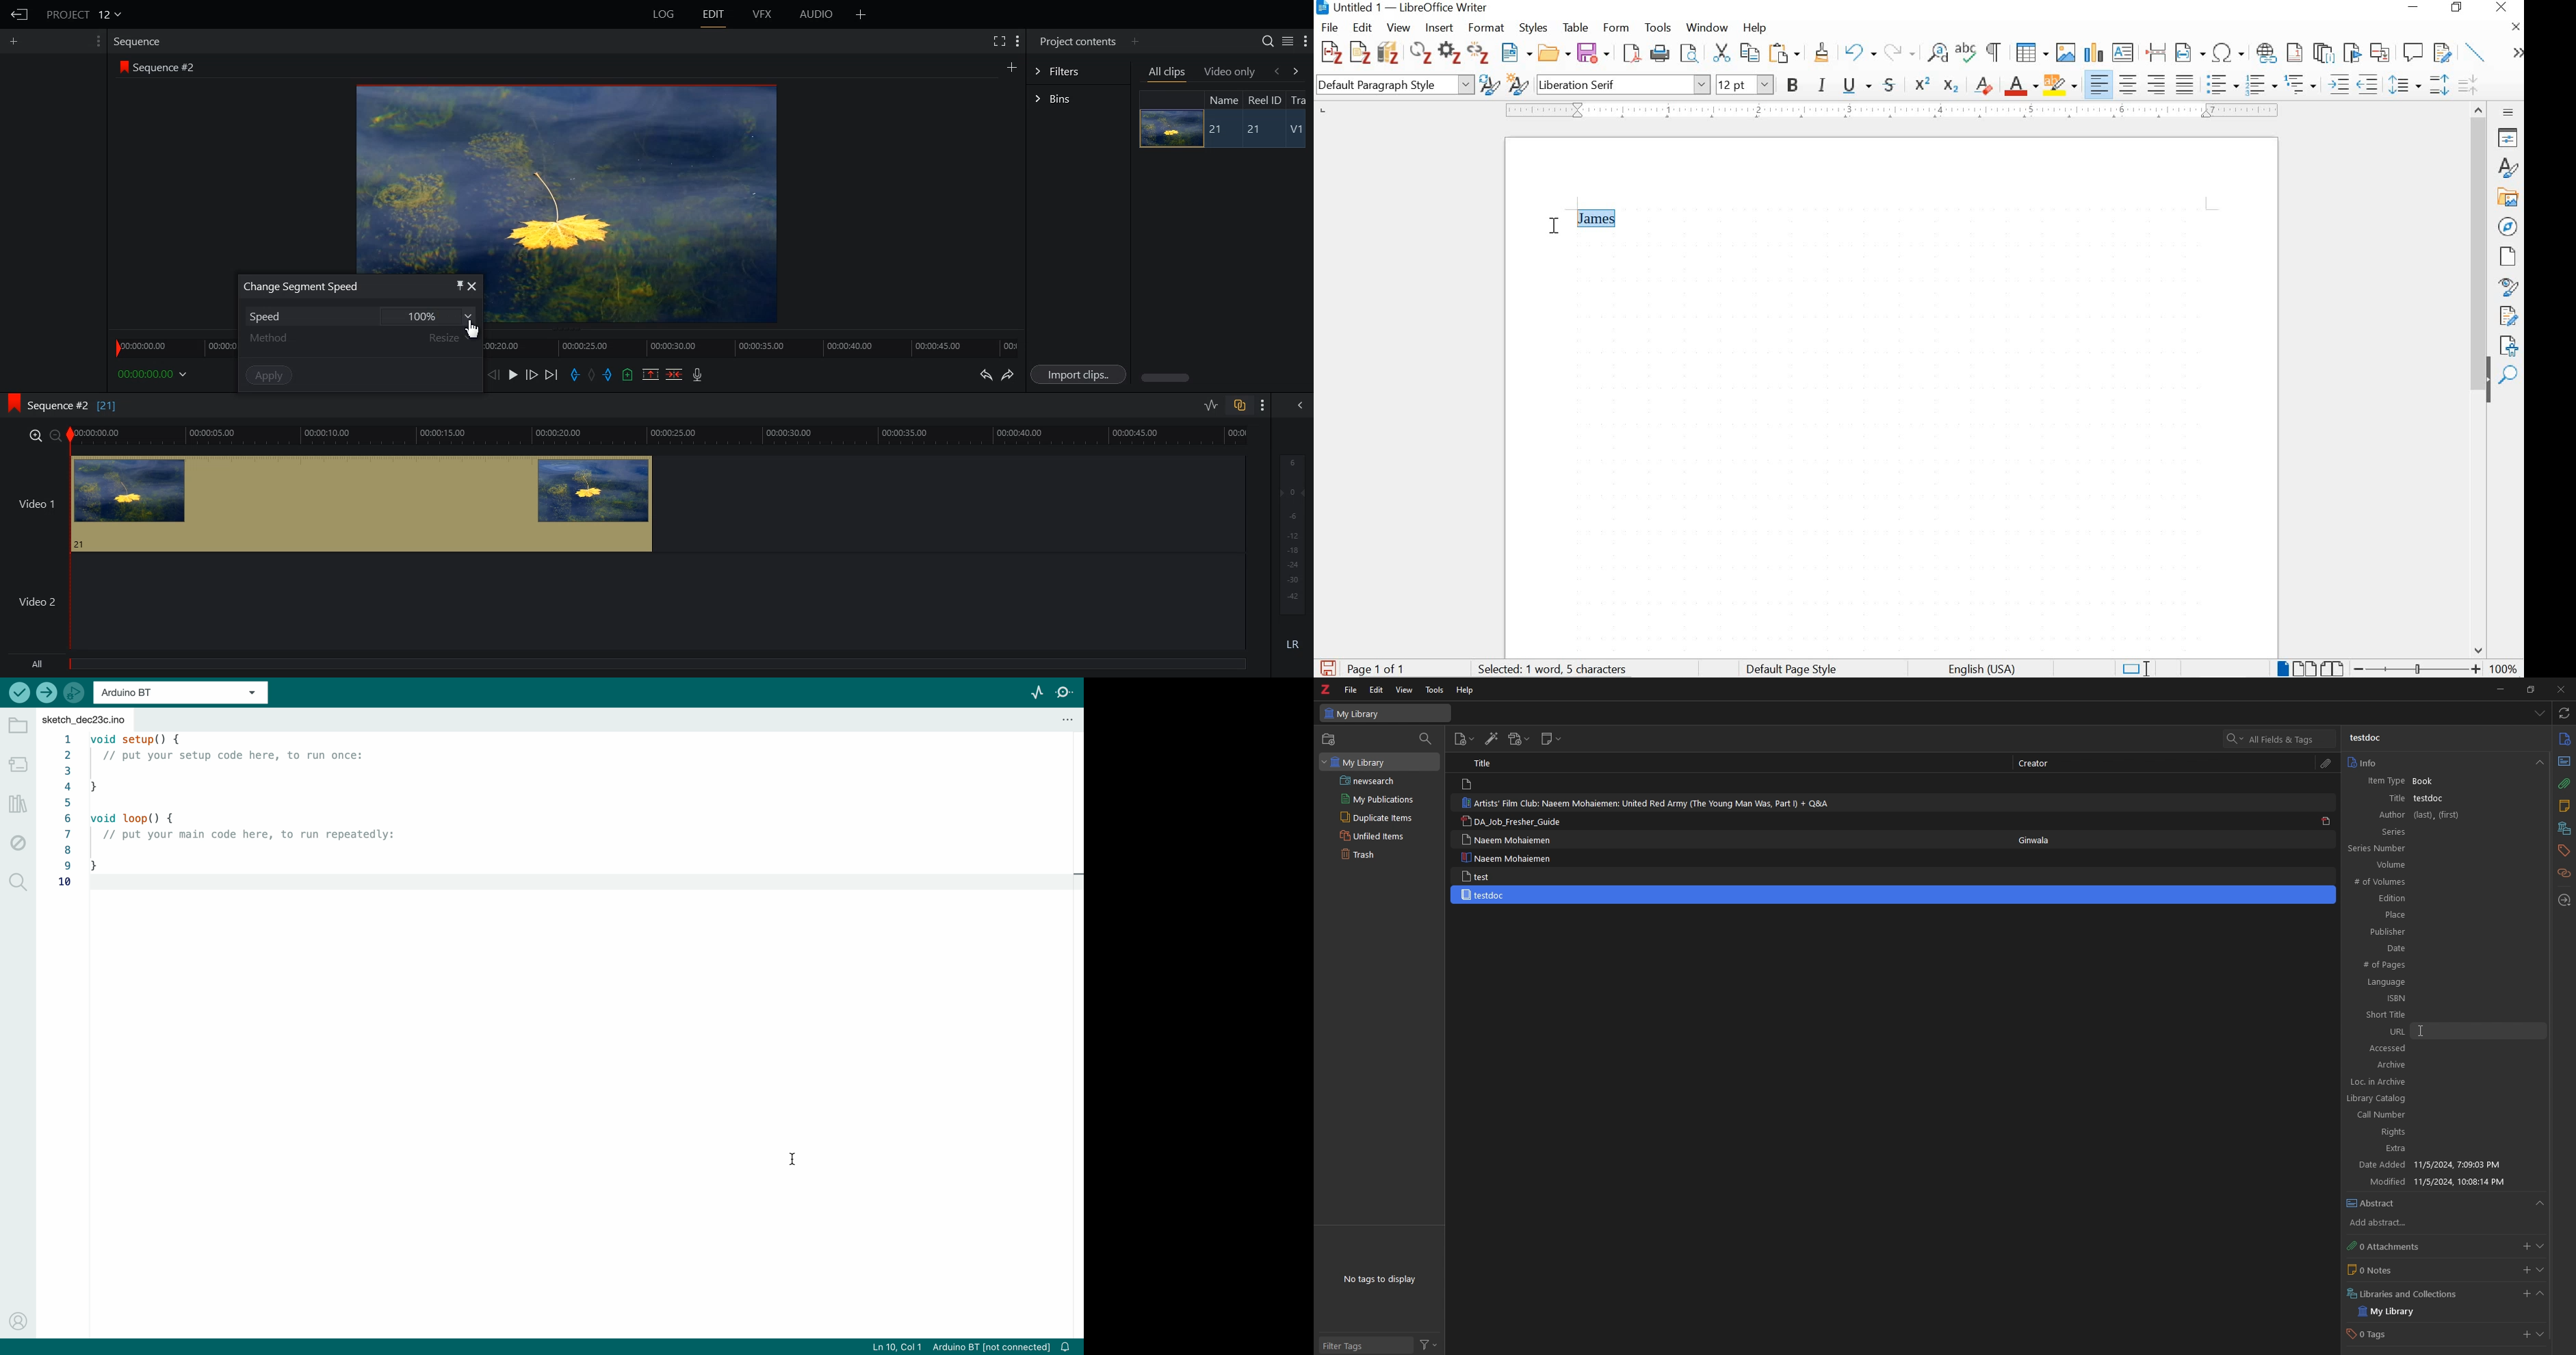  What do you see at coordinates (1374, 836) in the screenshot?
I see `unfiled items` at bounding box center [1374, 836].